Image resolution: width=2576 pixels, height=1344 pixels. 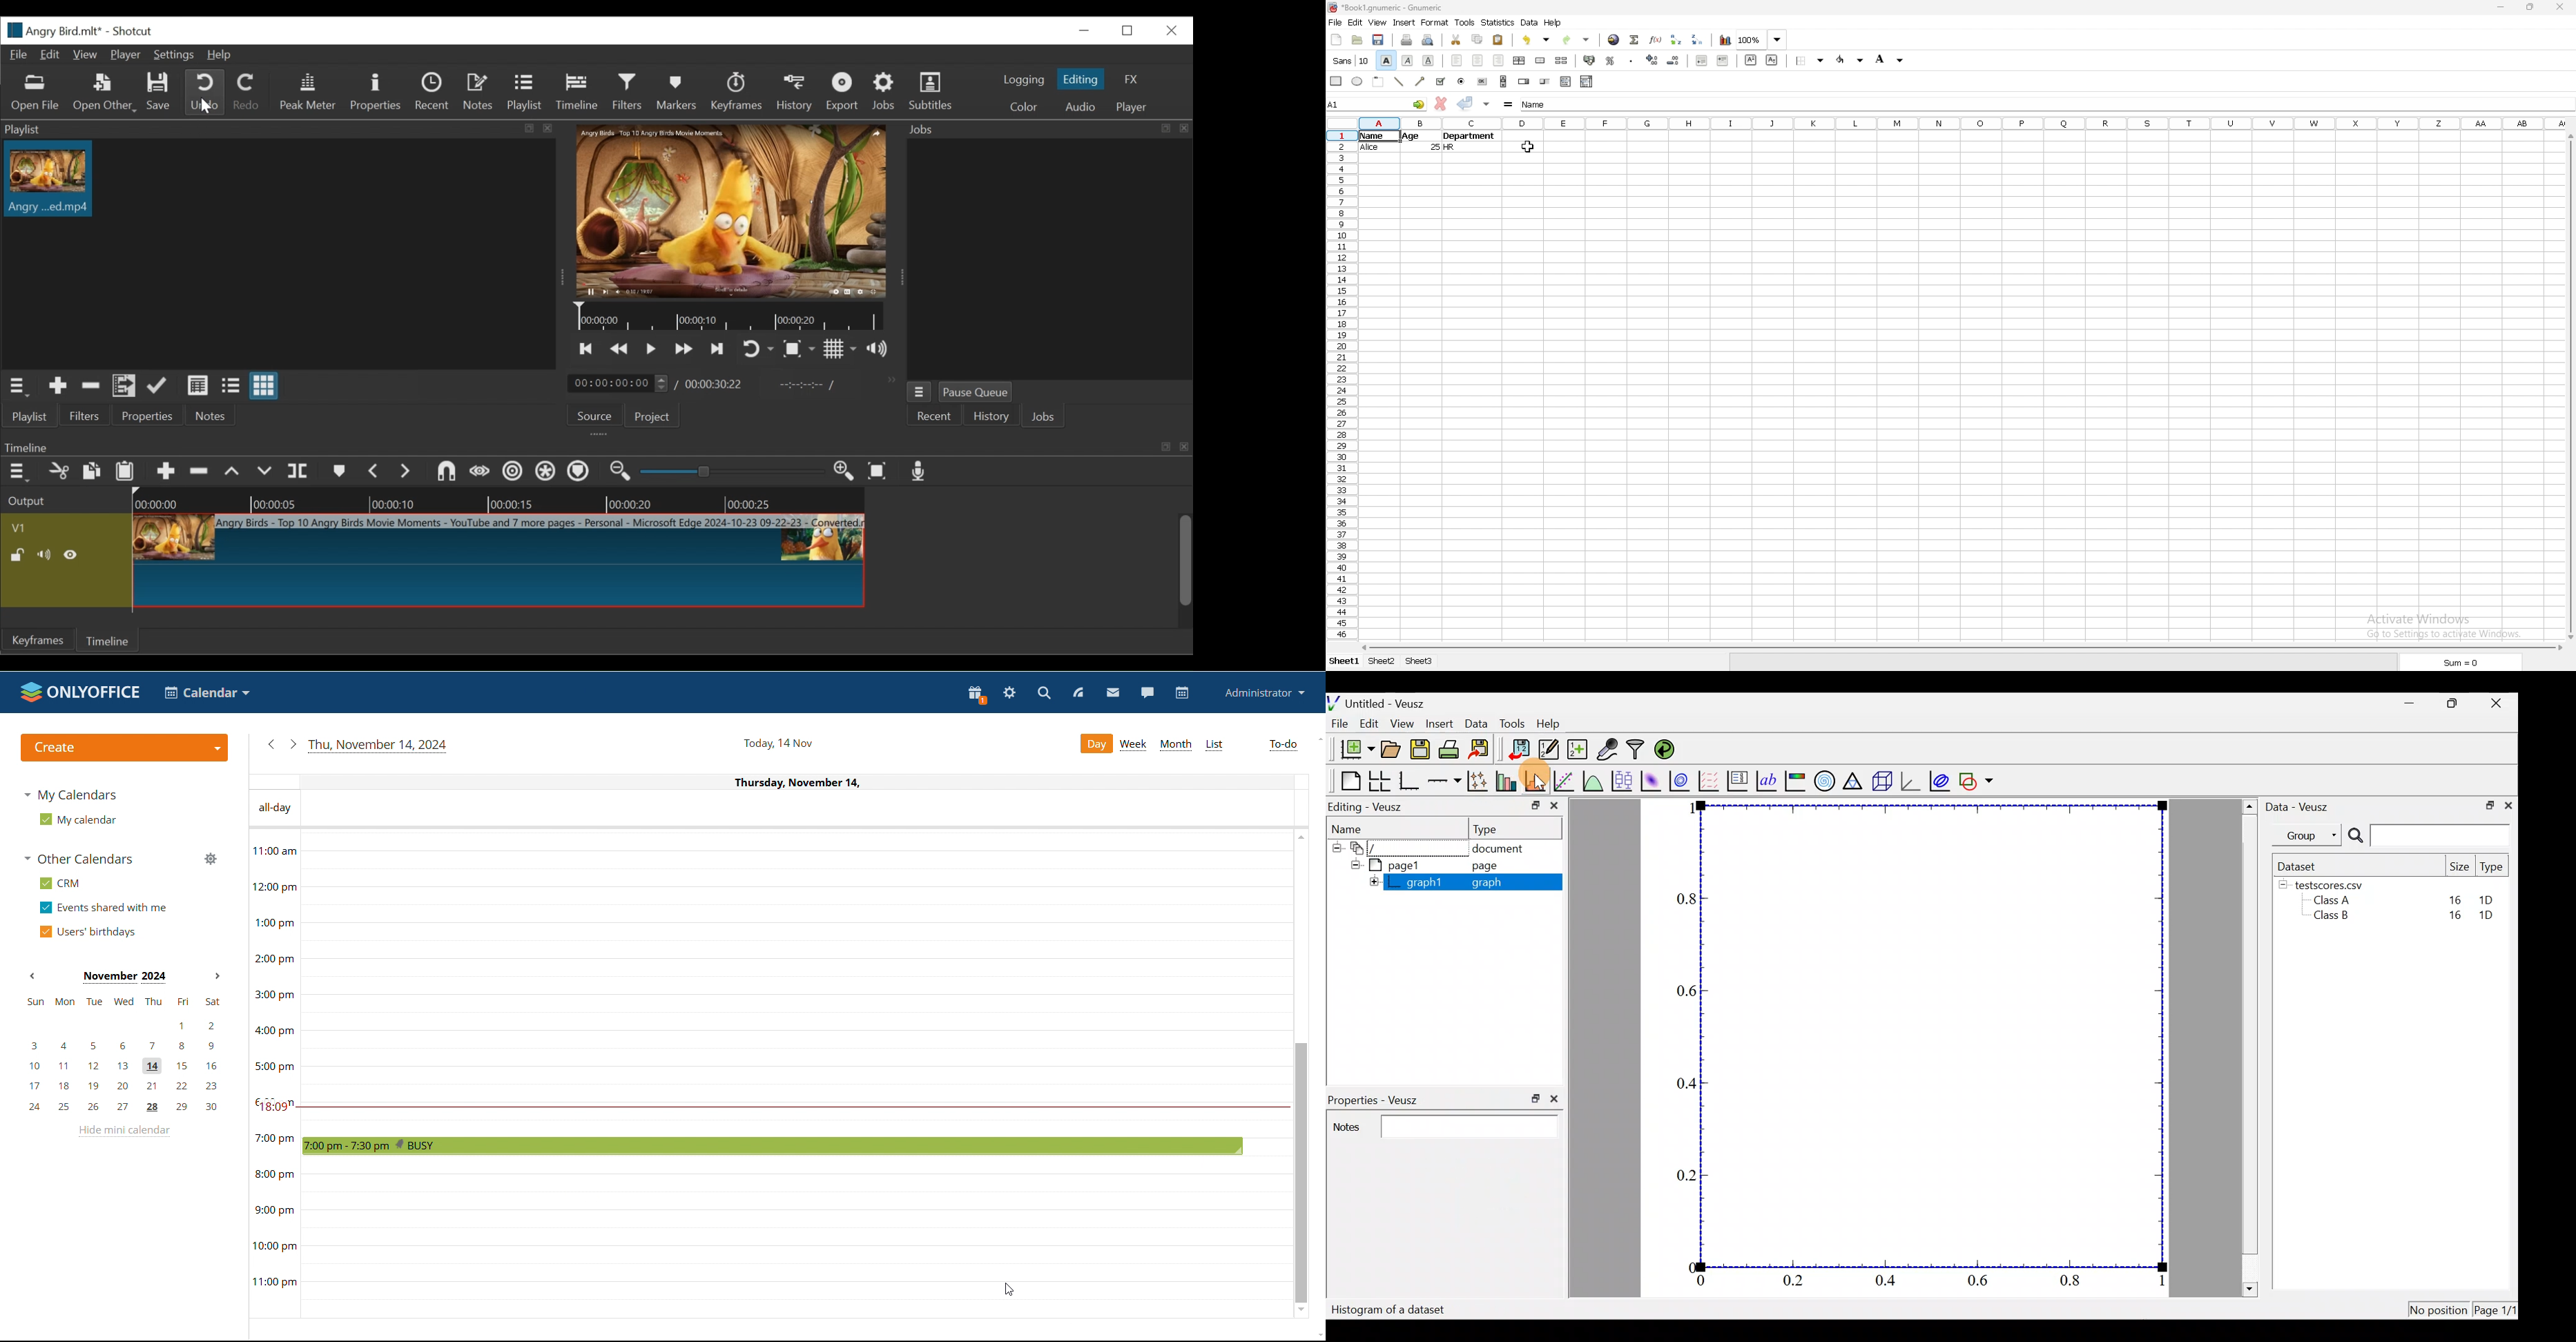 I want to click on Data, so click(x=1475, y=722).